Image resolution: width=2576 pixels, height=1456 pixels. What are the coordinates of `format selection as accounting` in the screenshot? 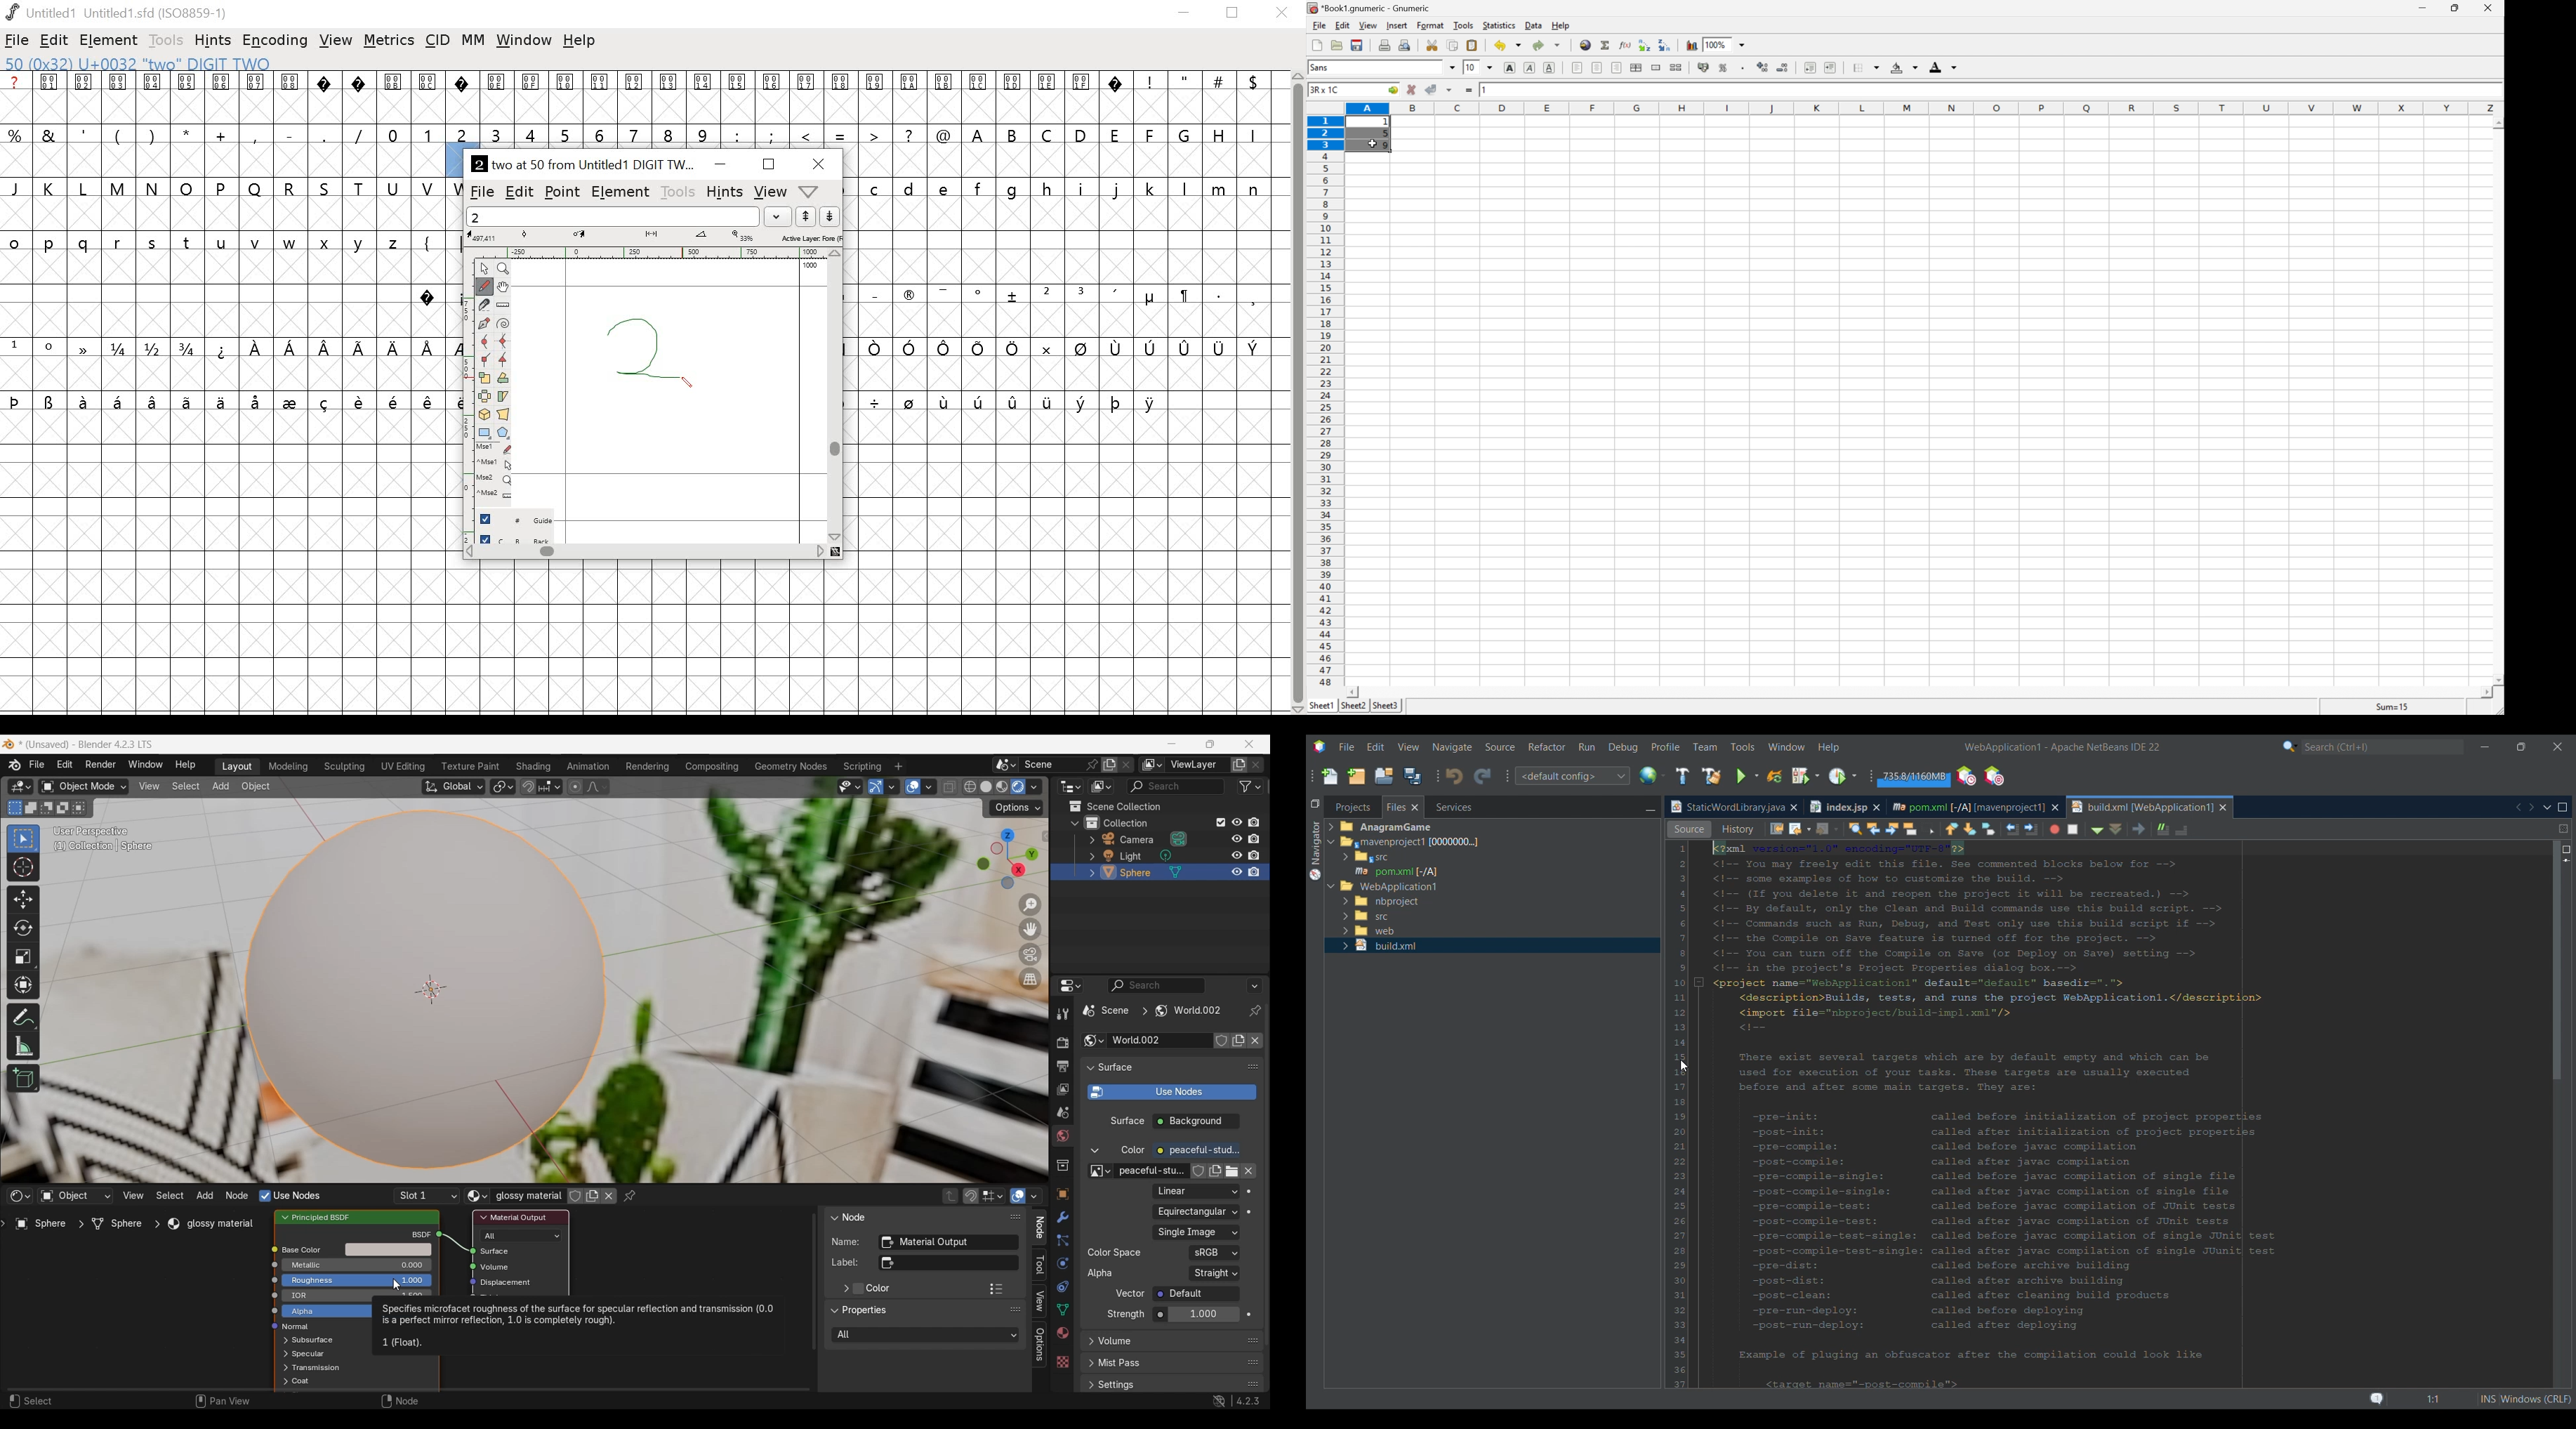 It's located at (1704, 67).